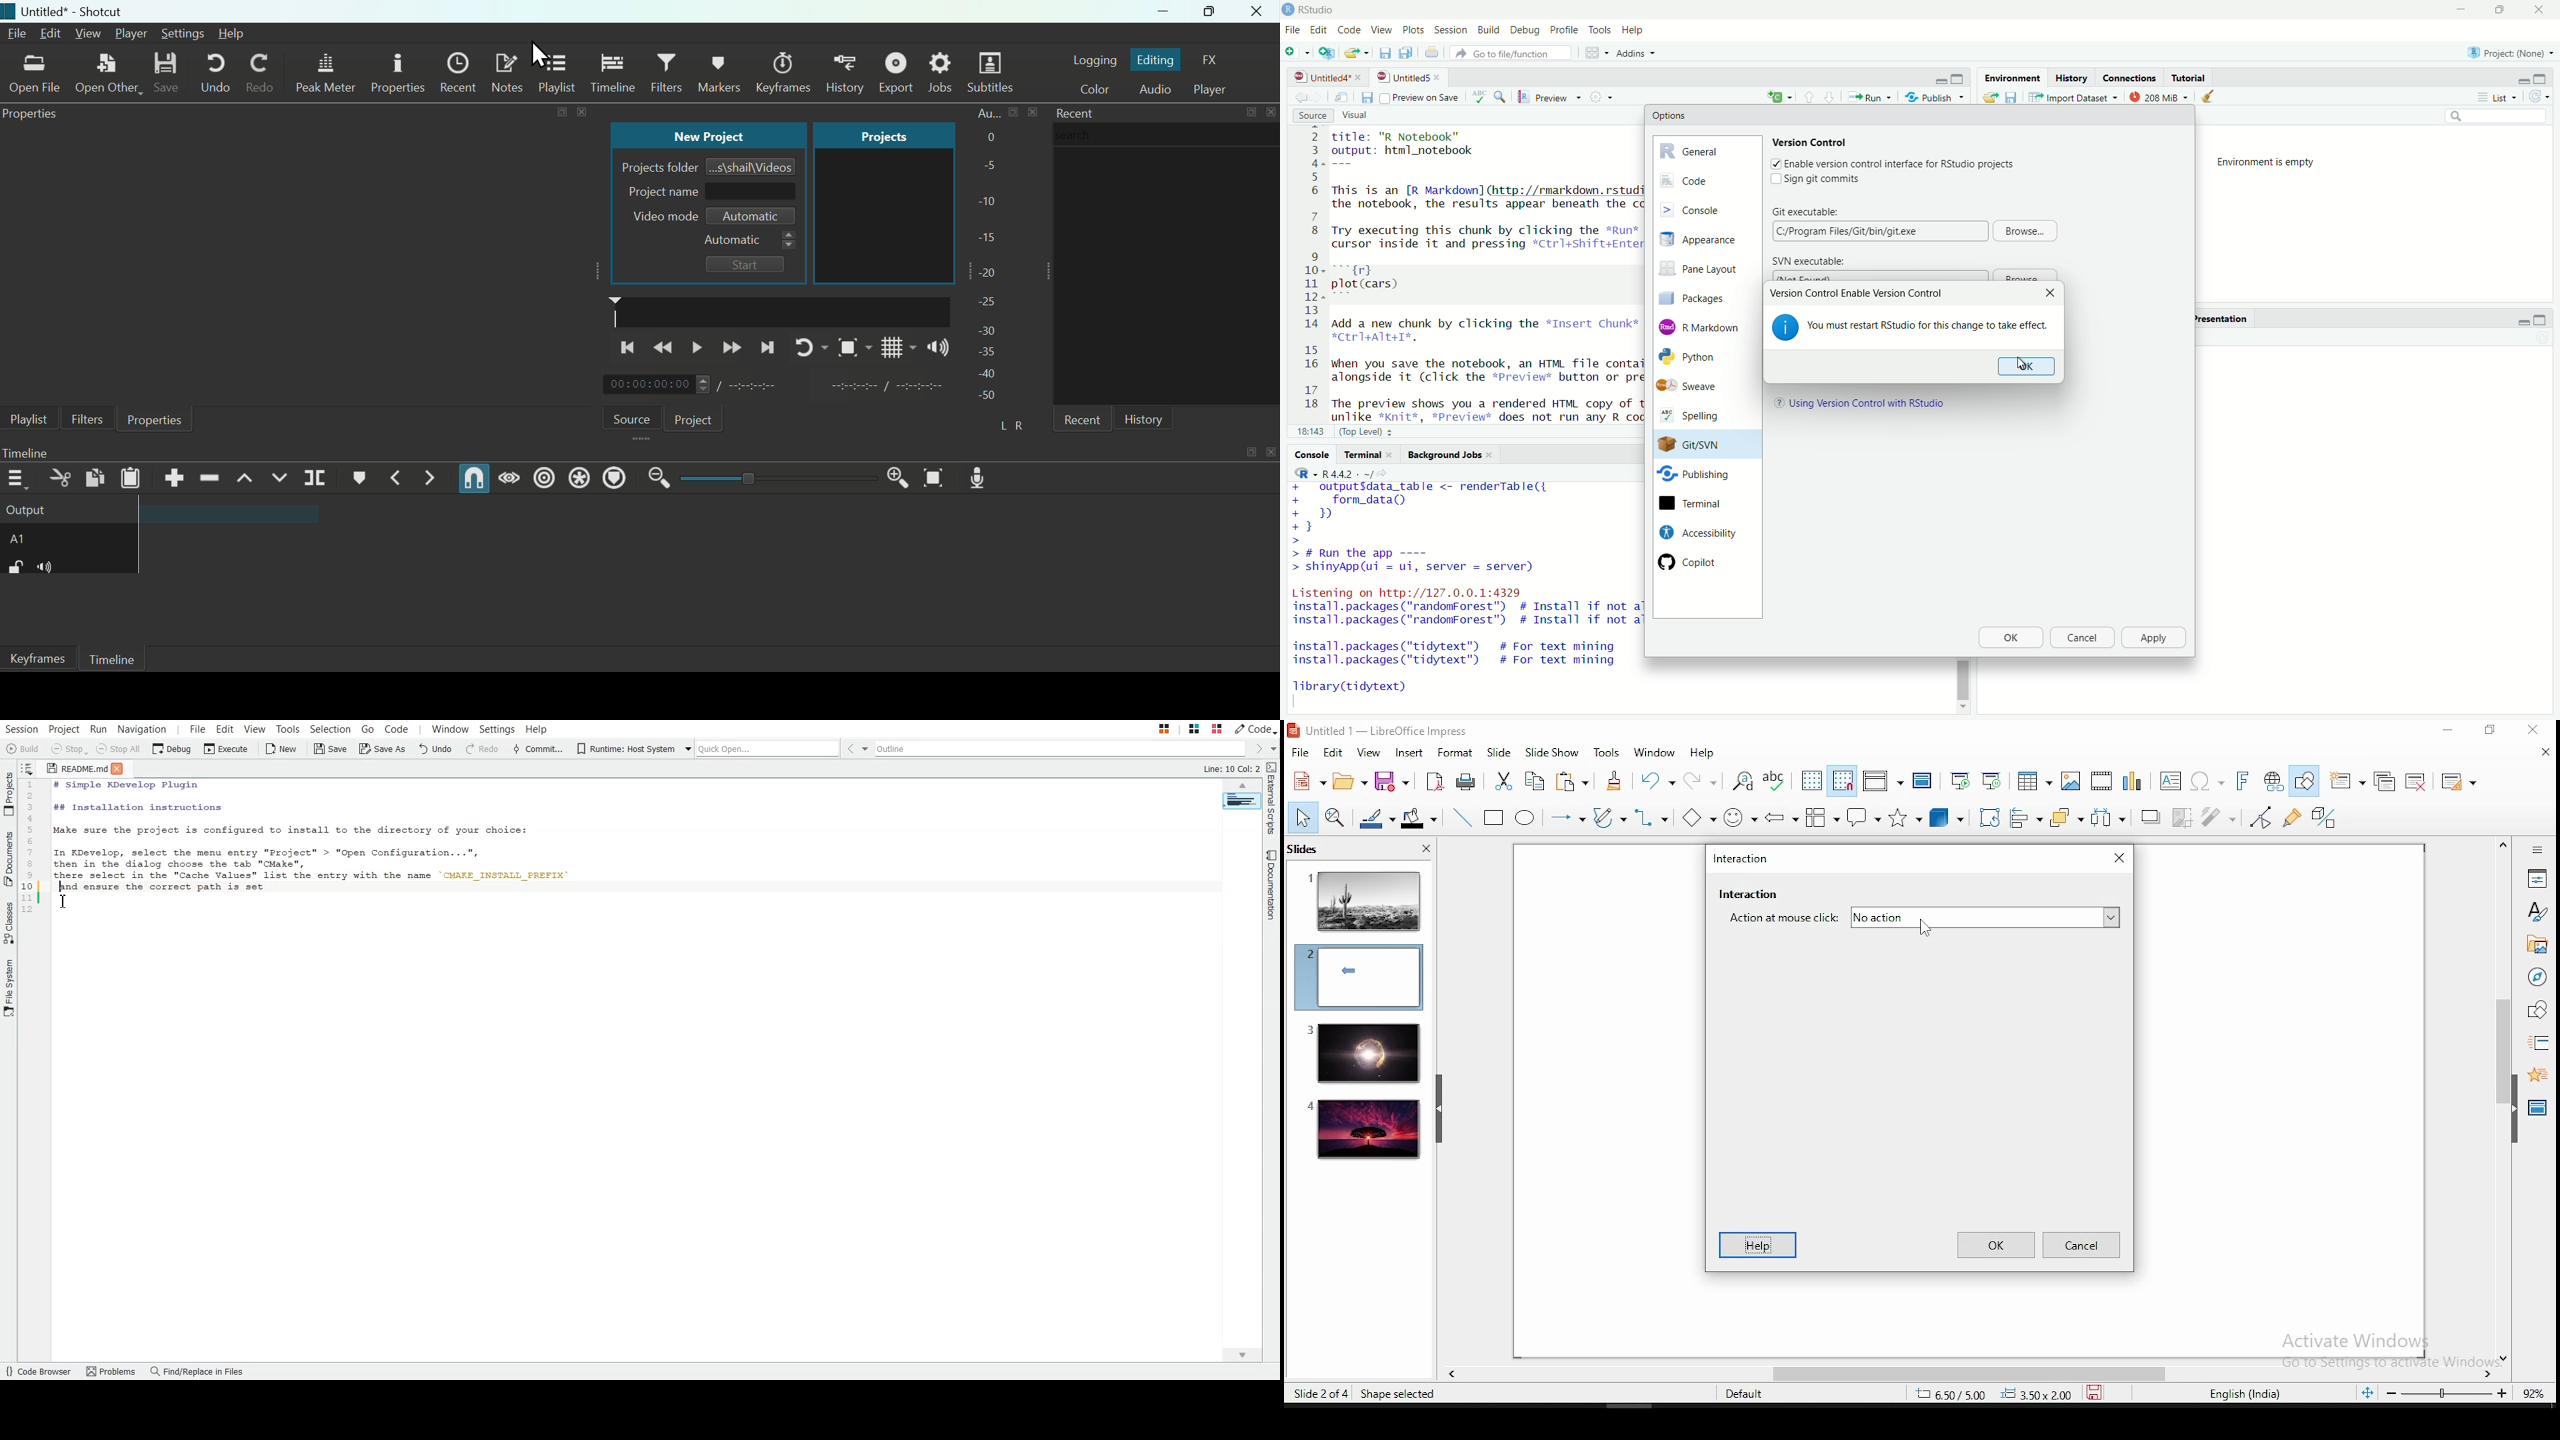  What do you see at coordinates (1608, 818) in the screenshot?
I see `curves and polygons` at bounding box center [1608, 818].